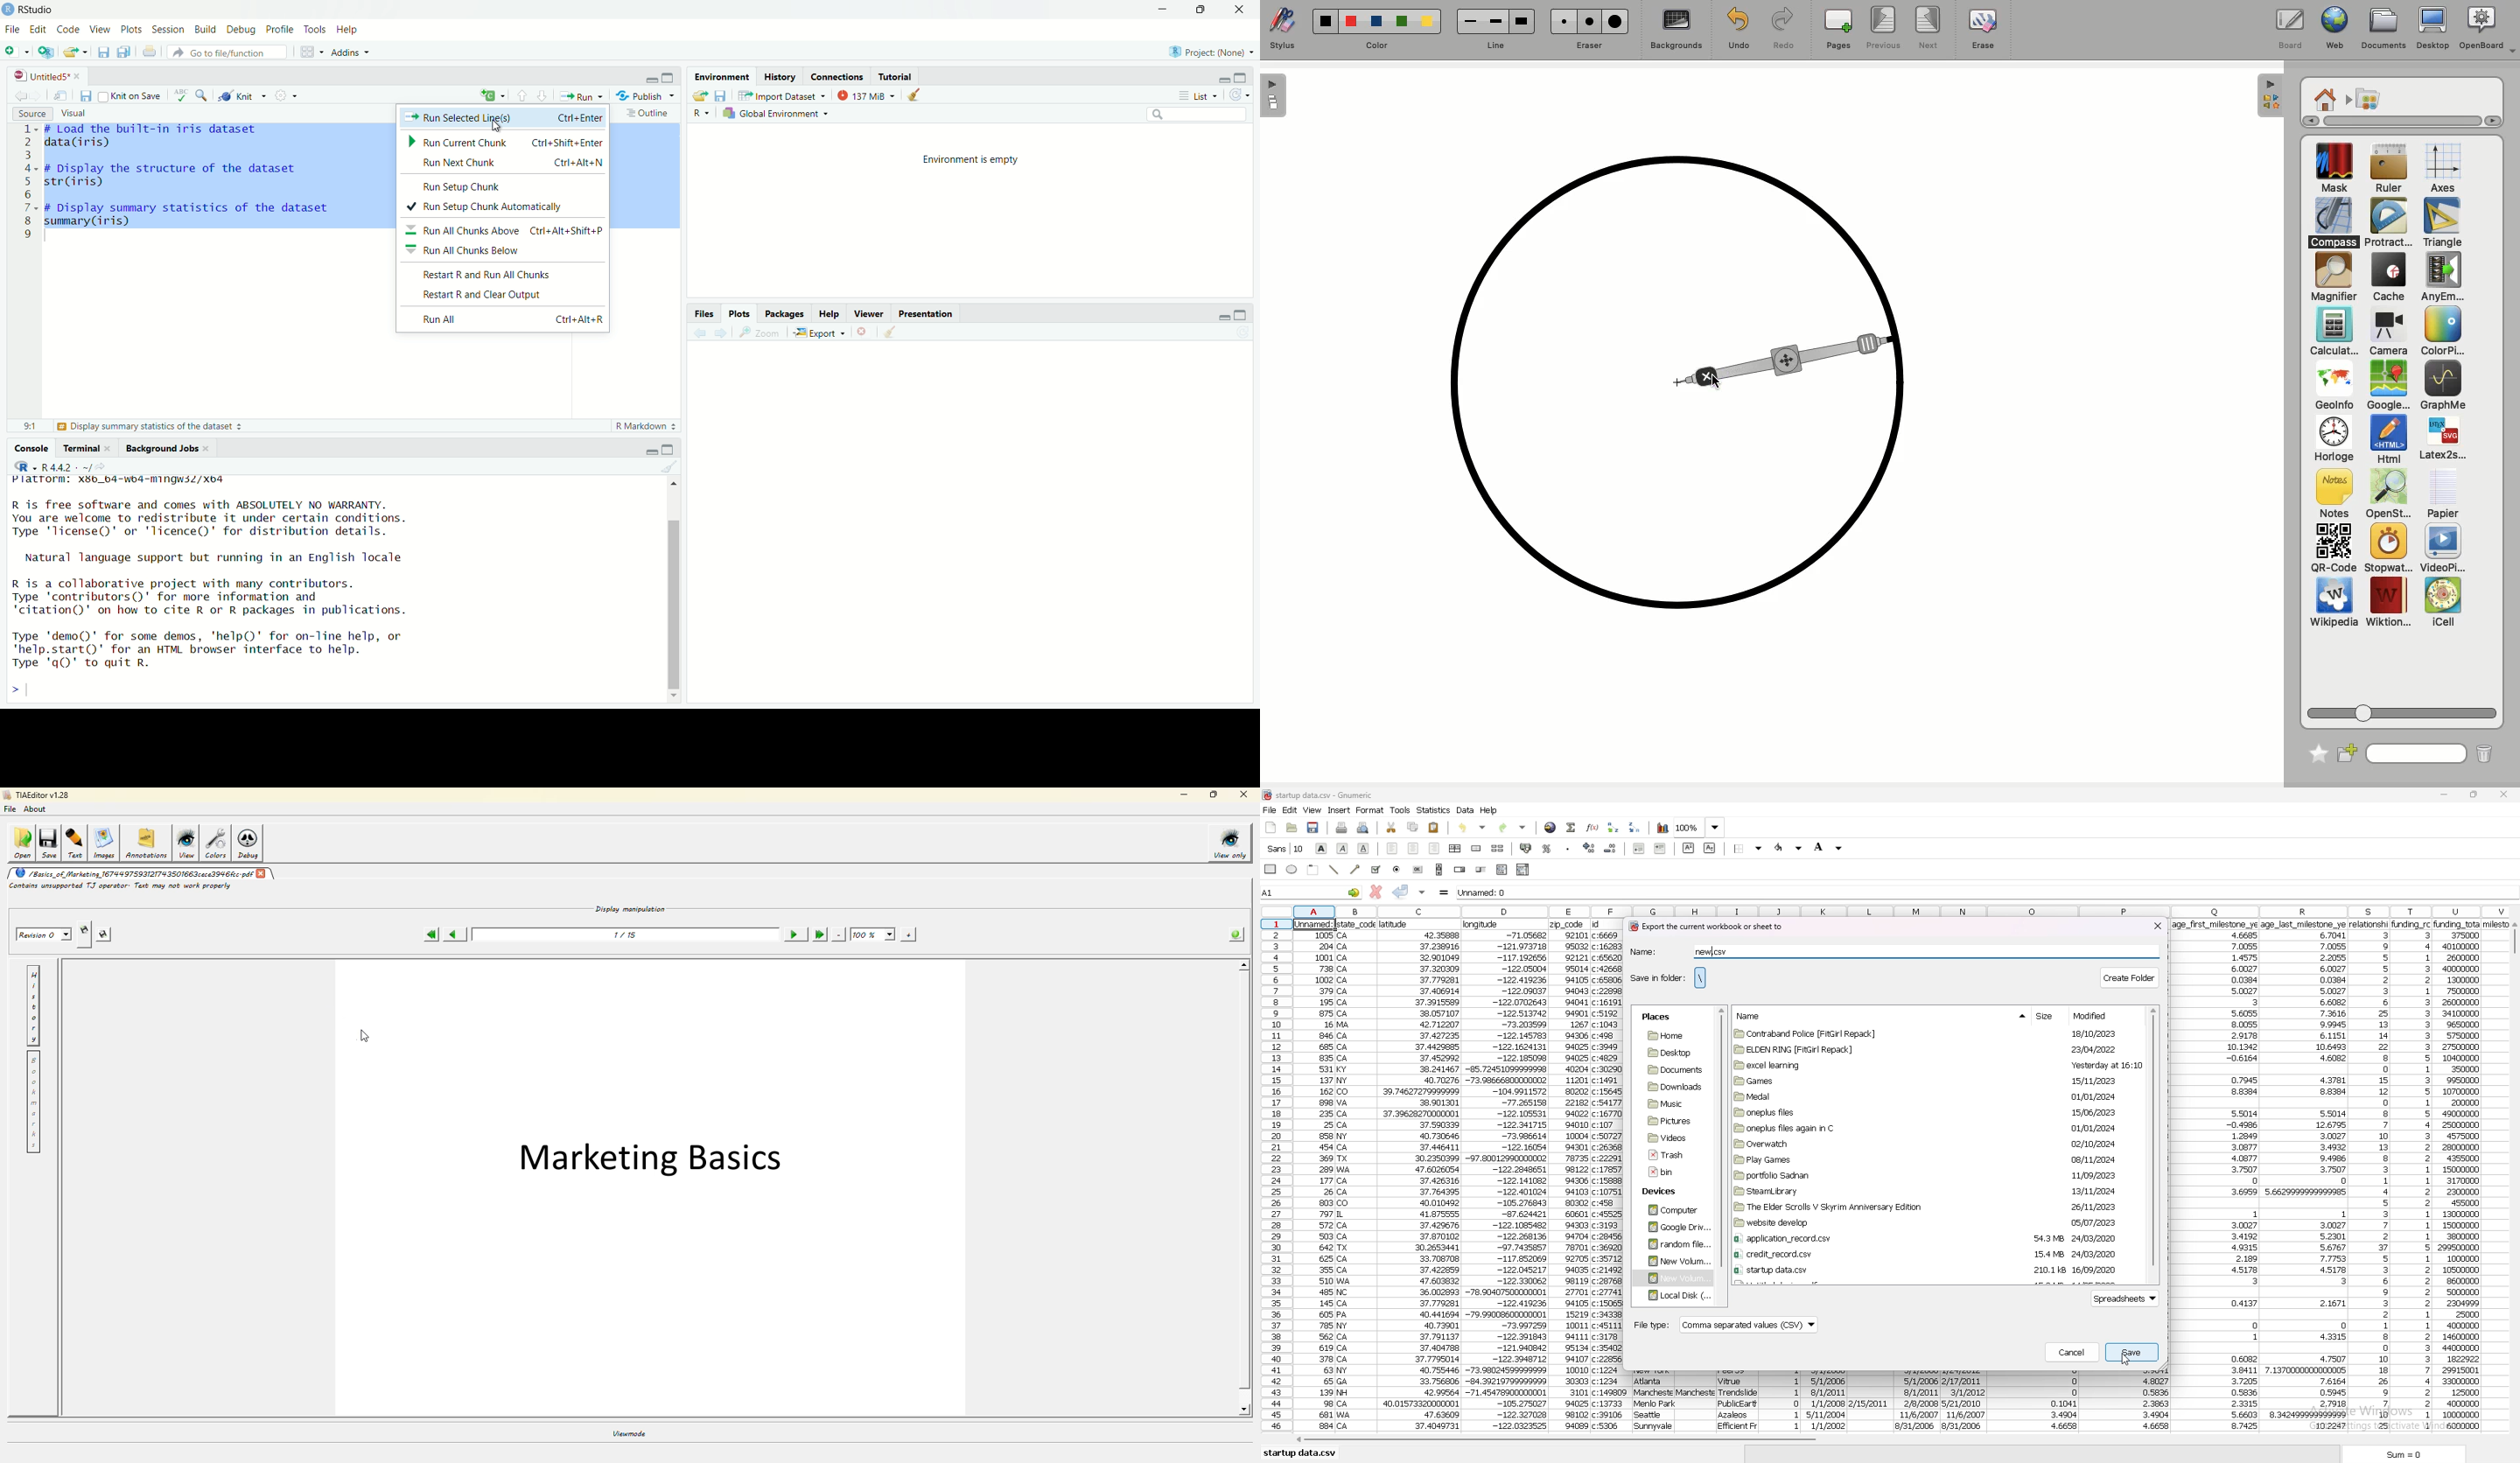 The width and height of the screenshot is (2520, 1484). What do you see at coordinates (21, 95) in the screenshot?
I see `Go to previous location` at bounding box center [21, 95].